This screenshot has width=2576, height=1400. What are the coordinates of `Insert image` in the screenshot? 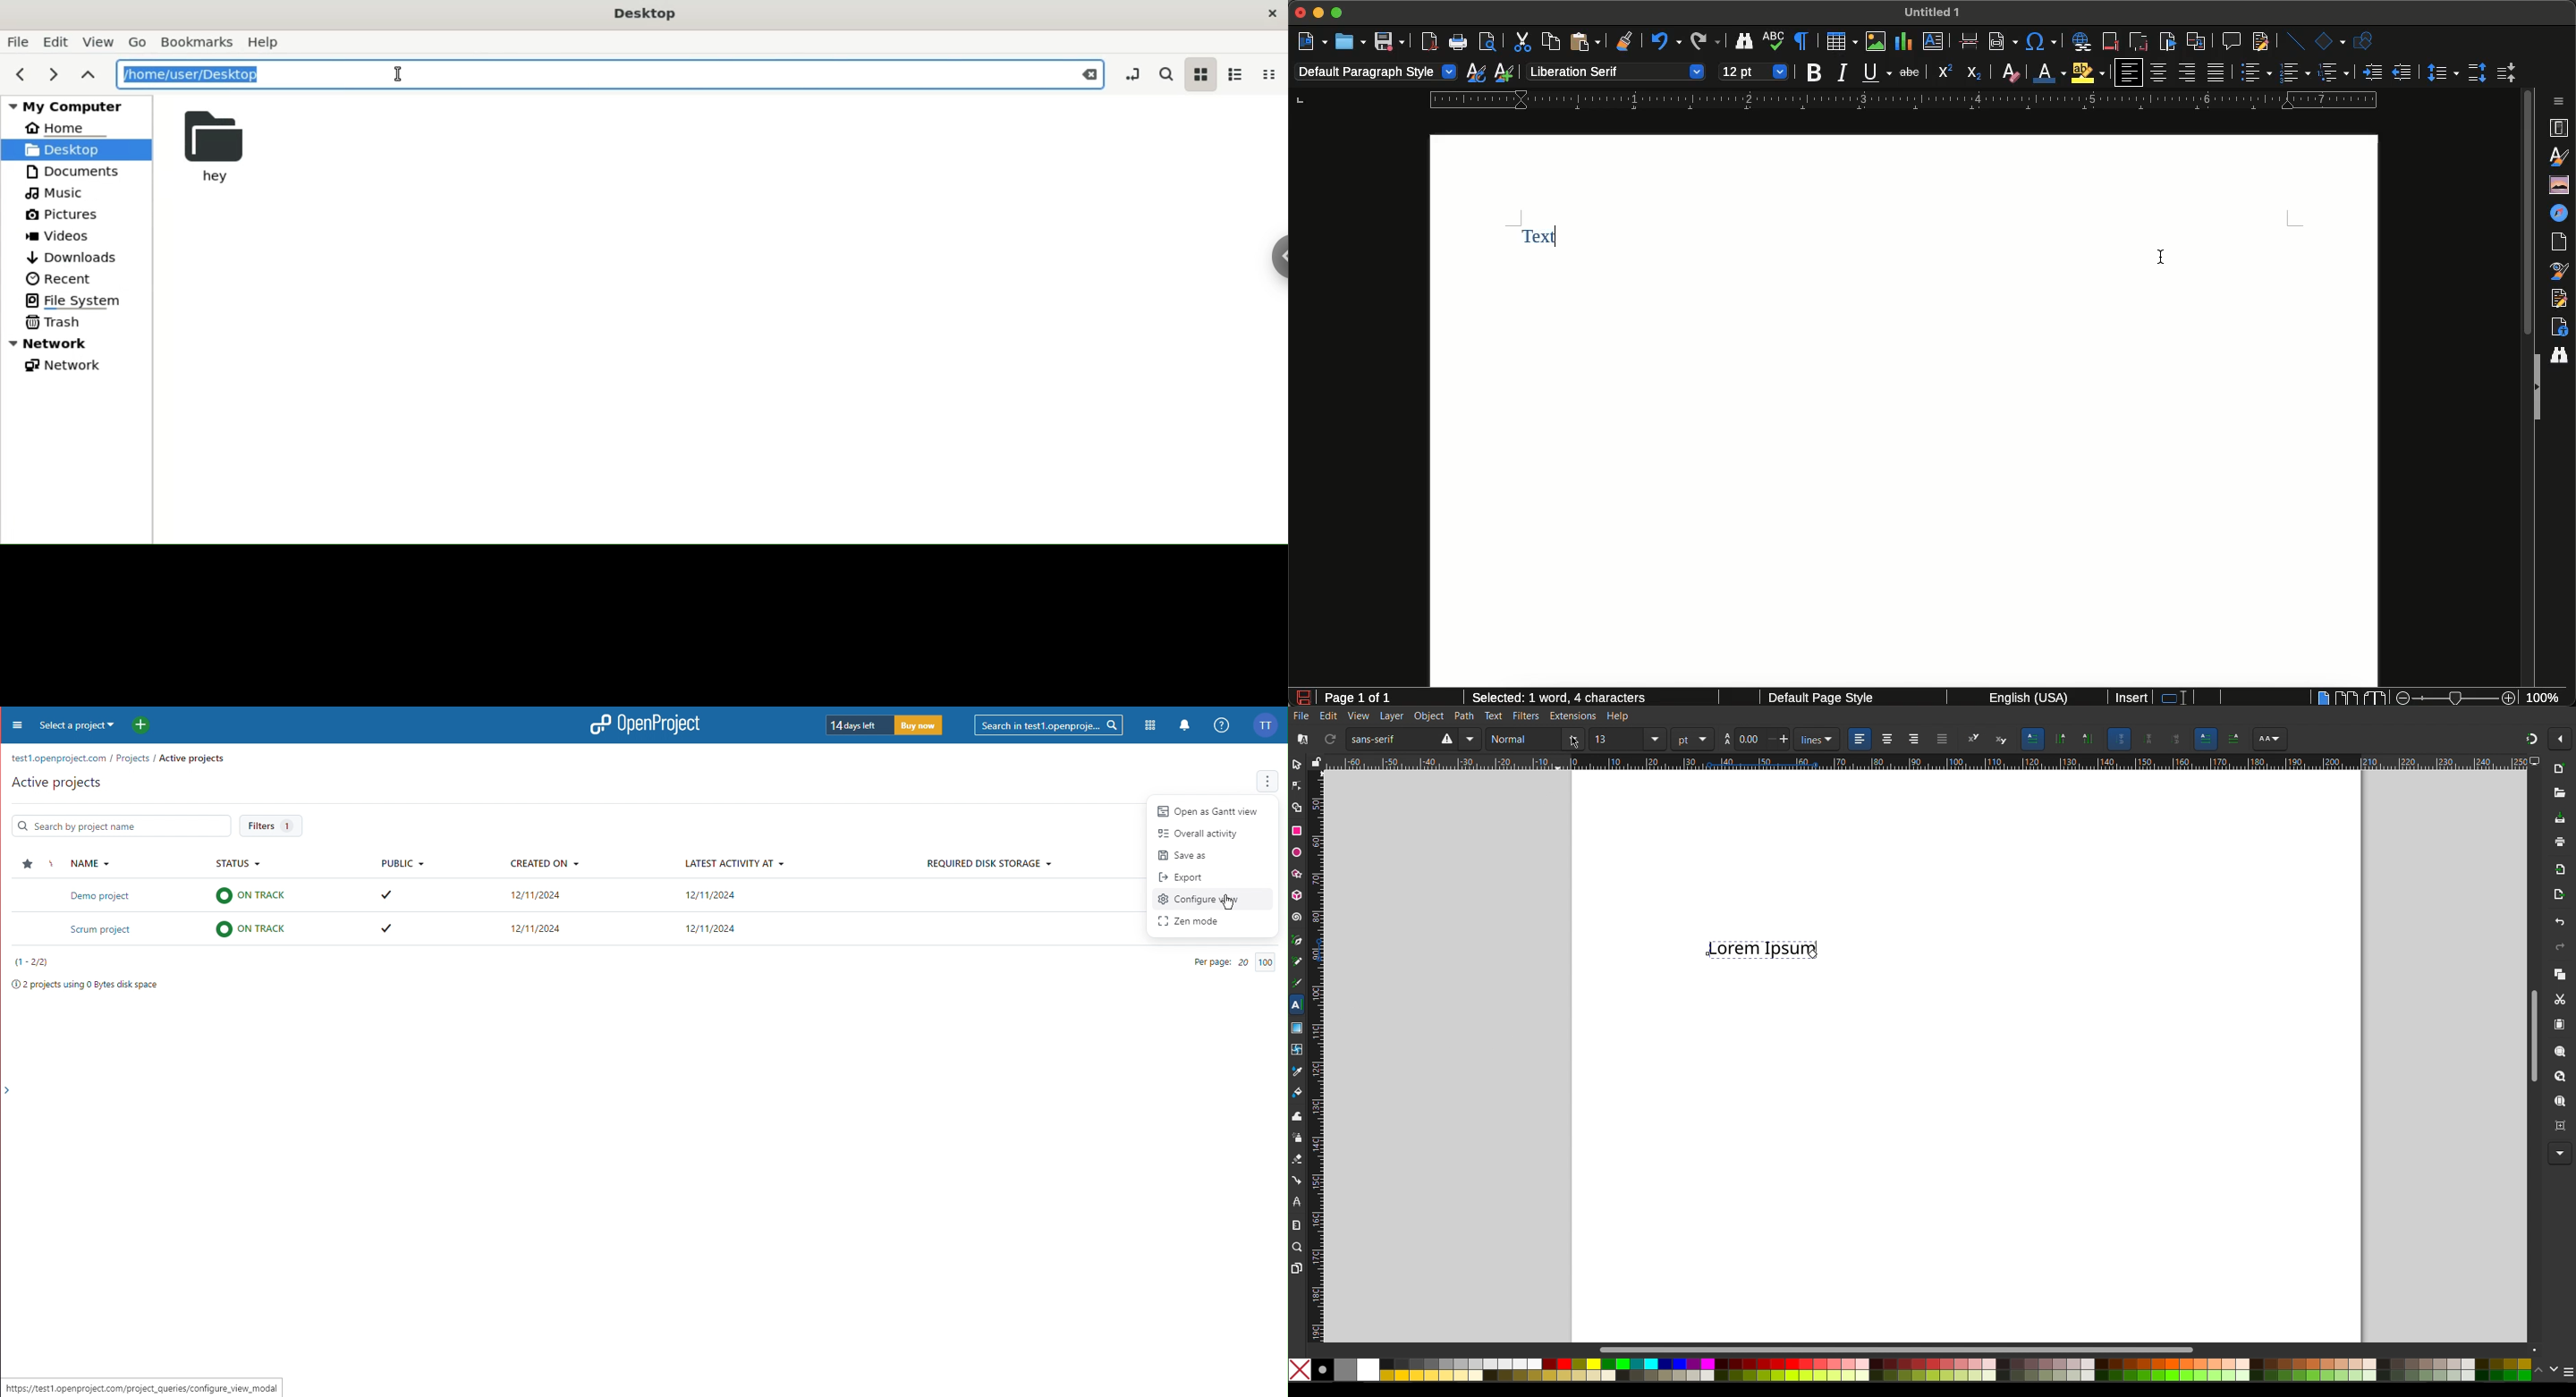 It's located at (1877, 41).